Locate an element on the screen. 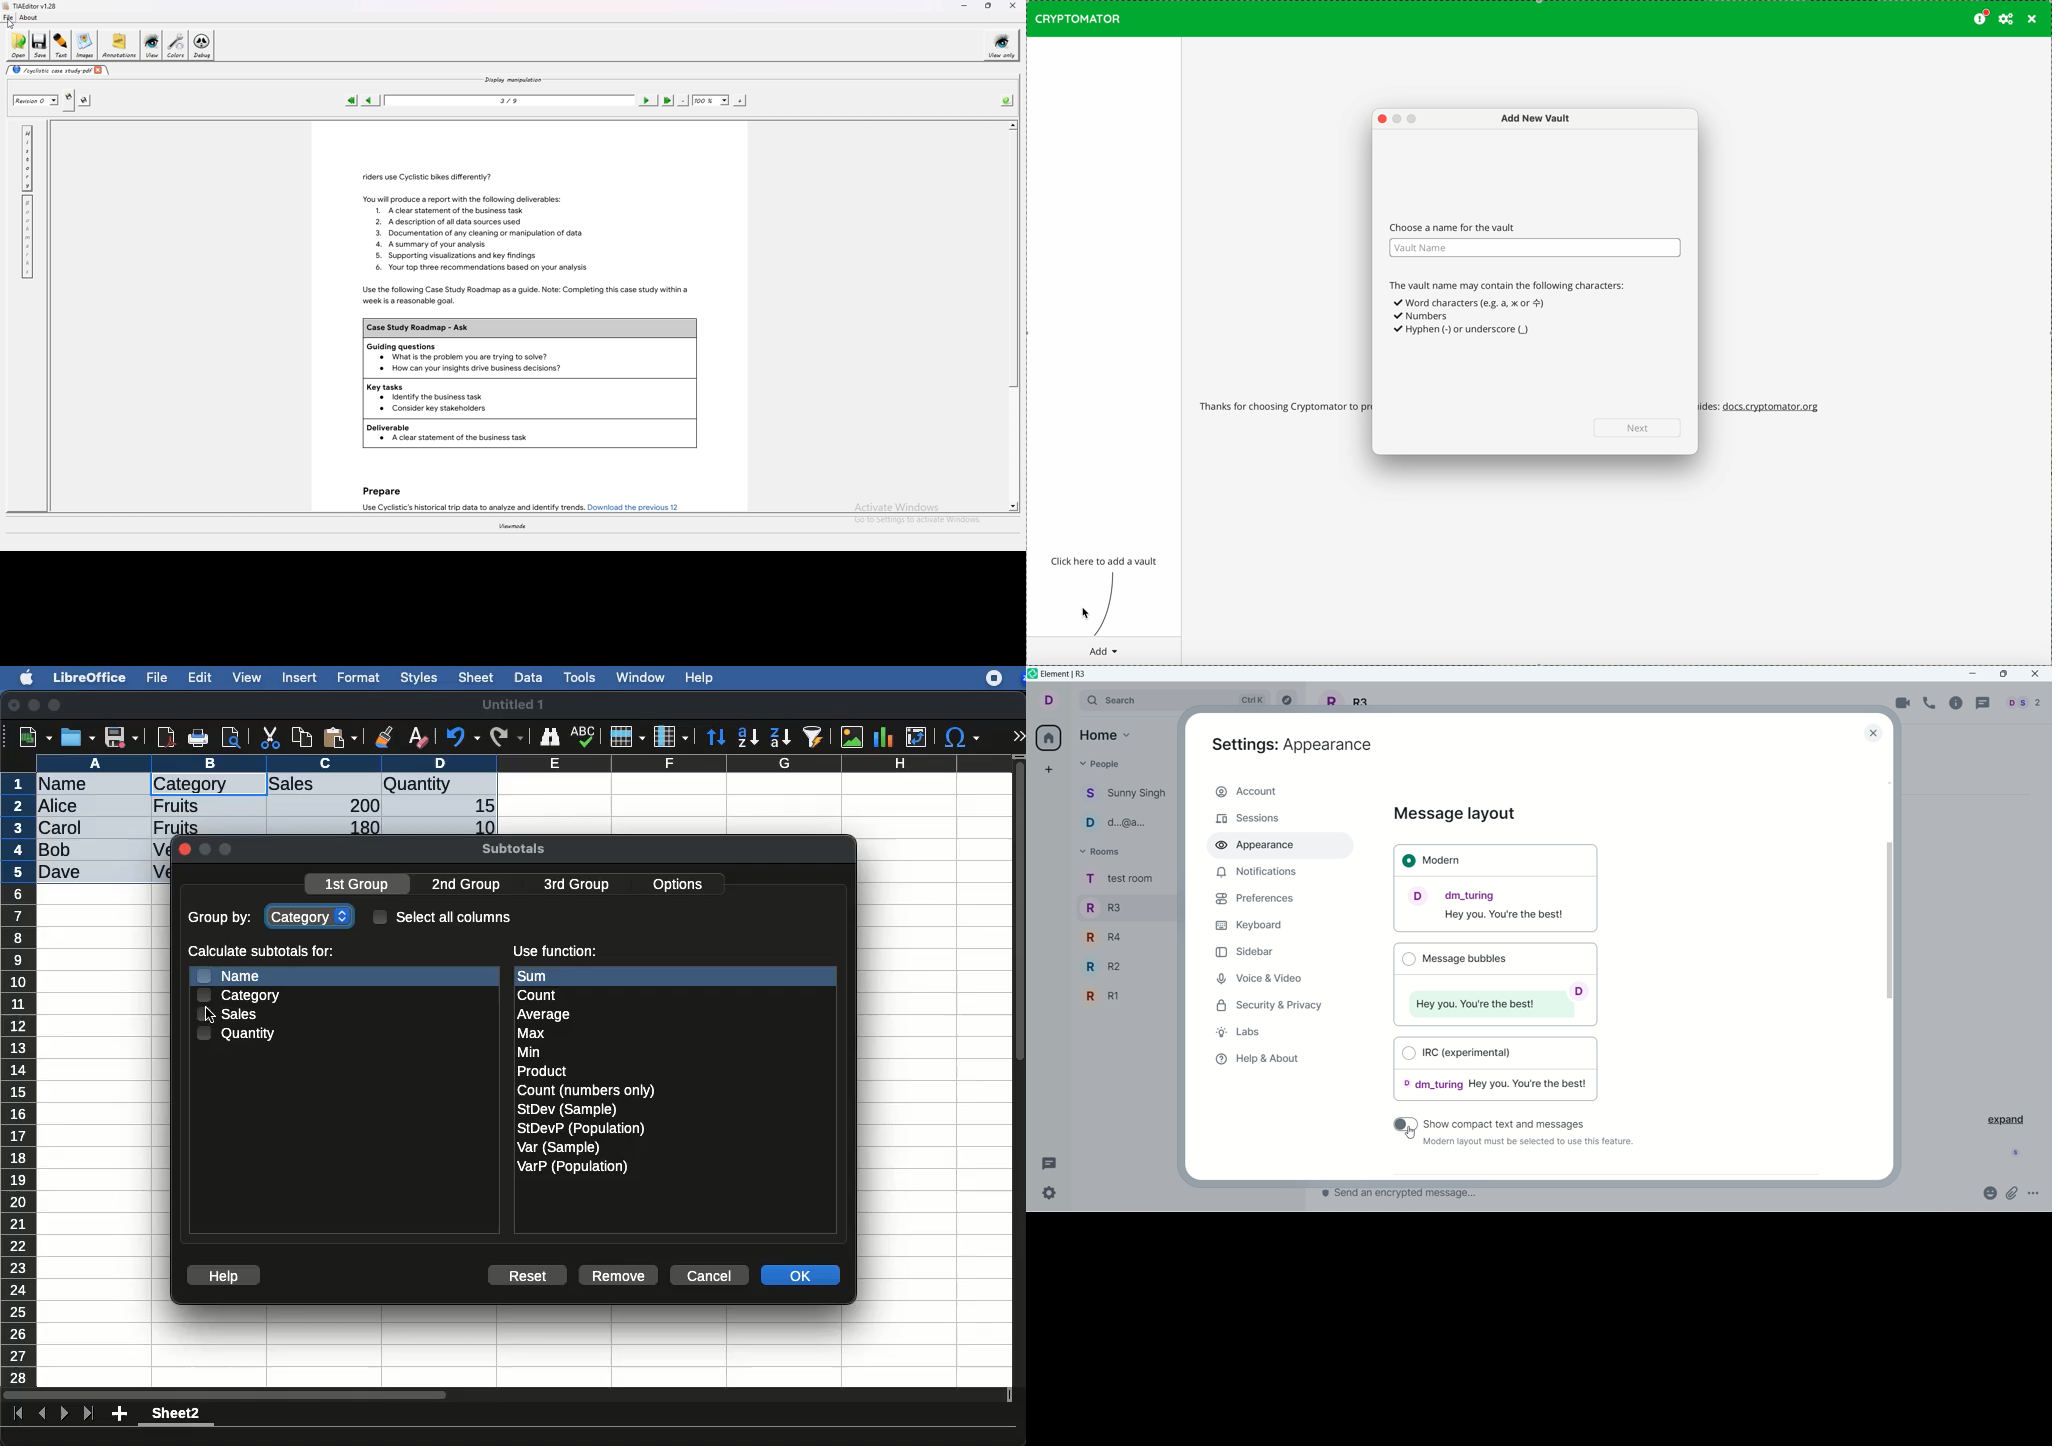 The image size is (2072, 1456). sessions is located at coordinates (1248, 819).